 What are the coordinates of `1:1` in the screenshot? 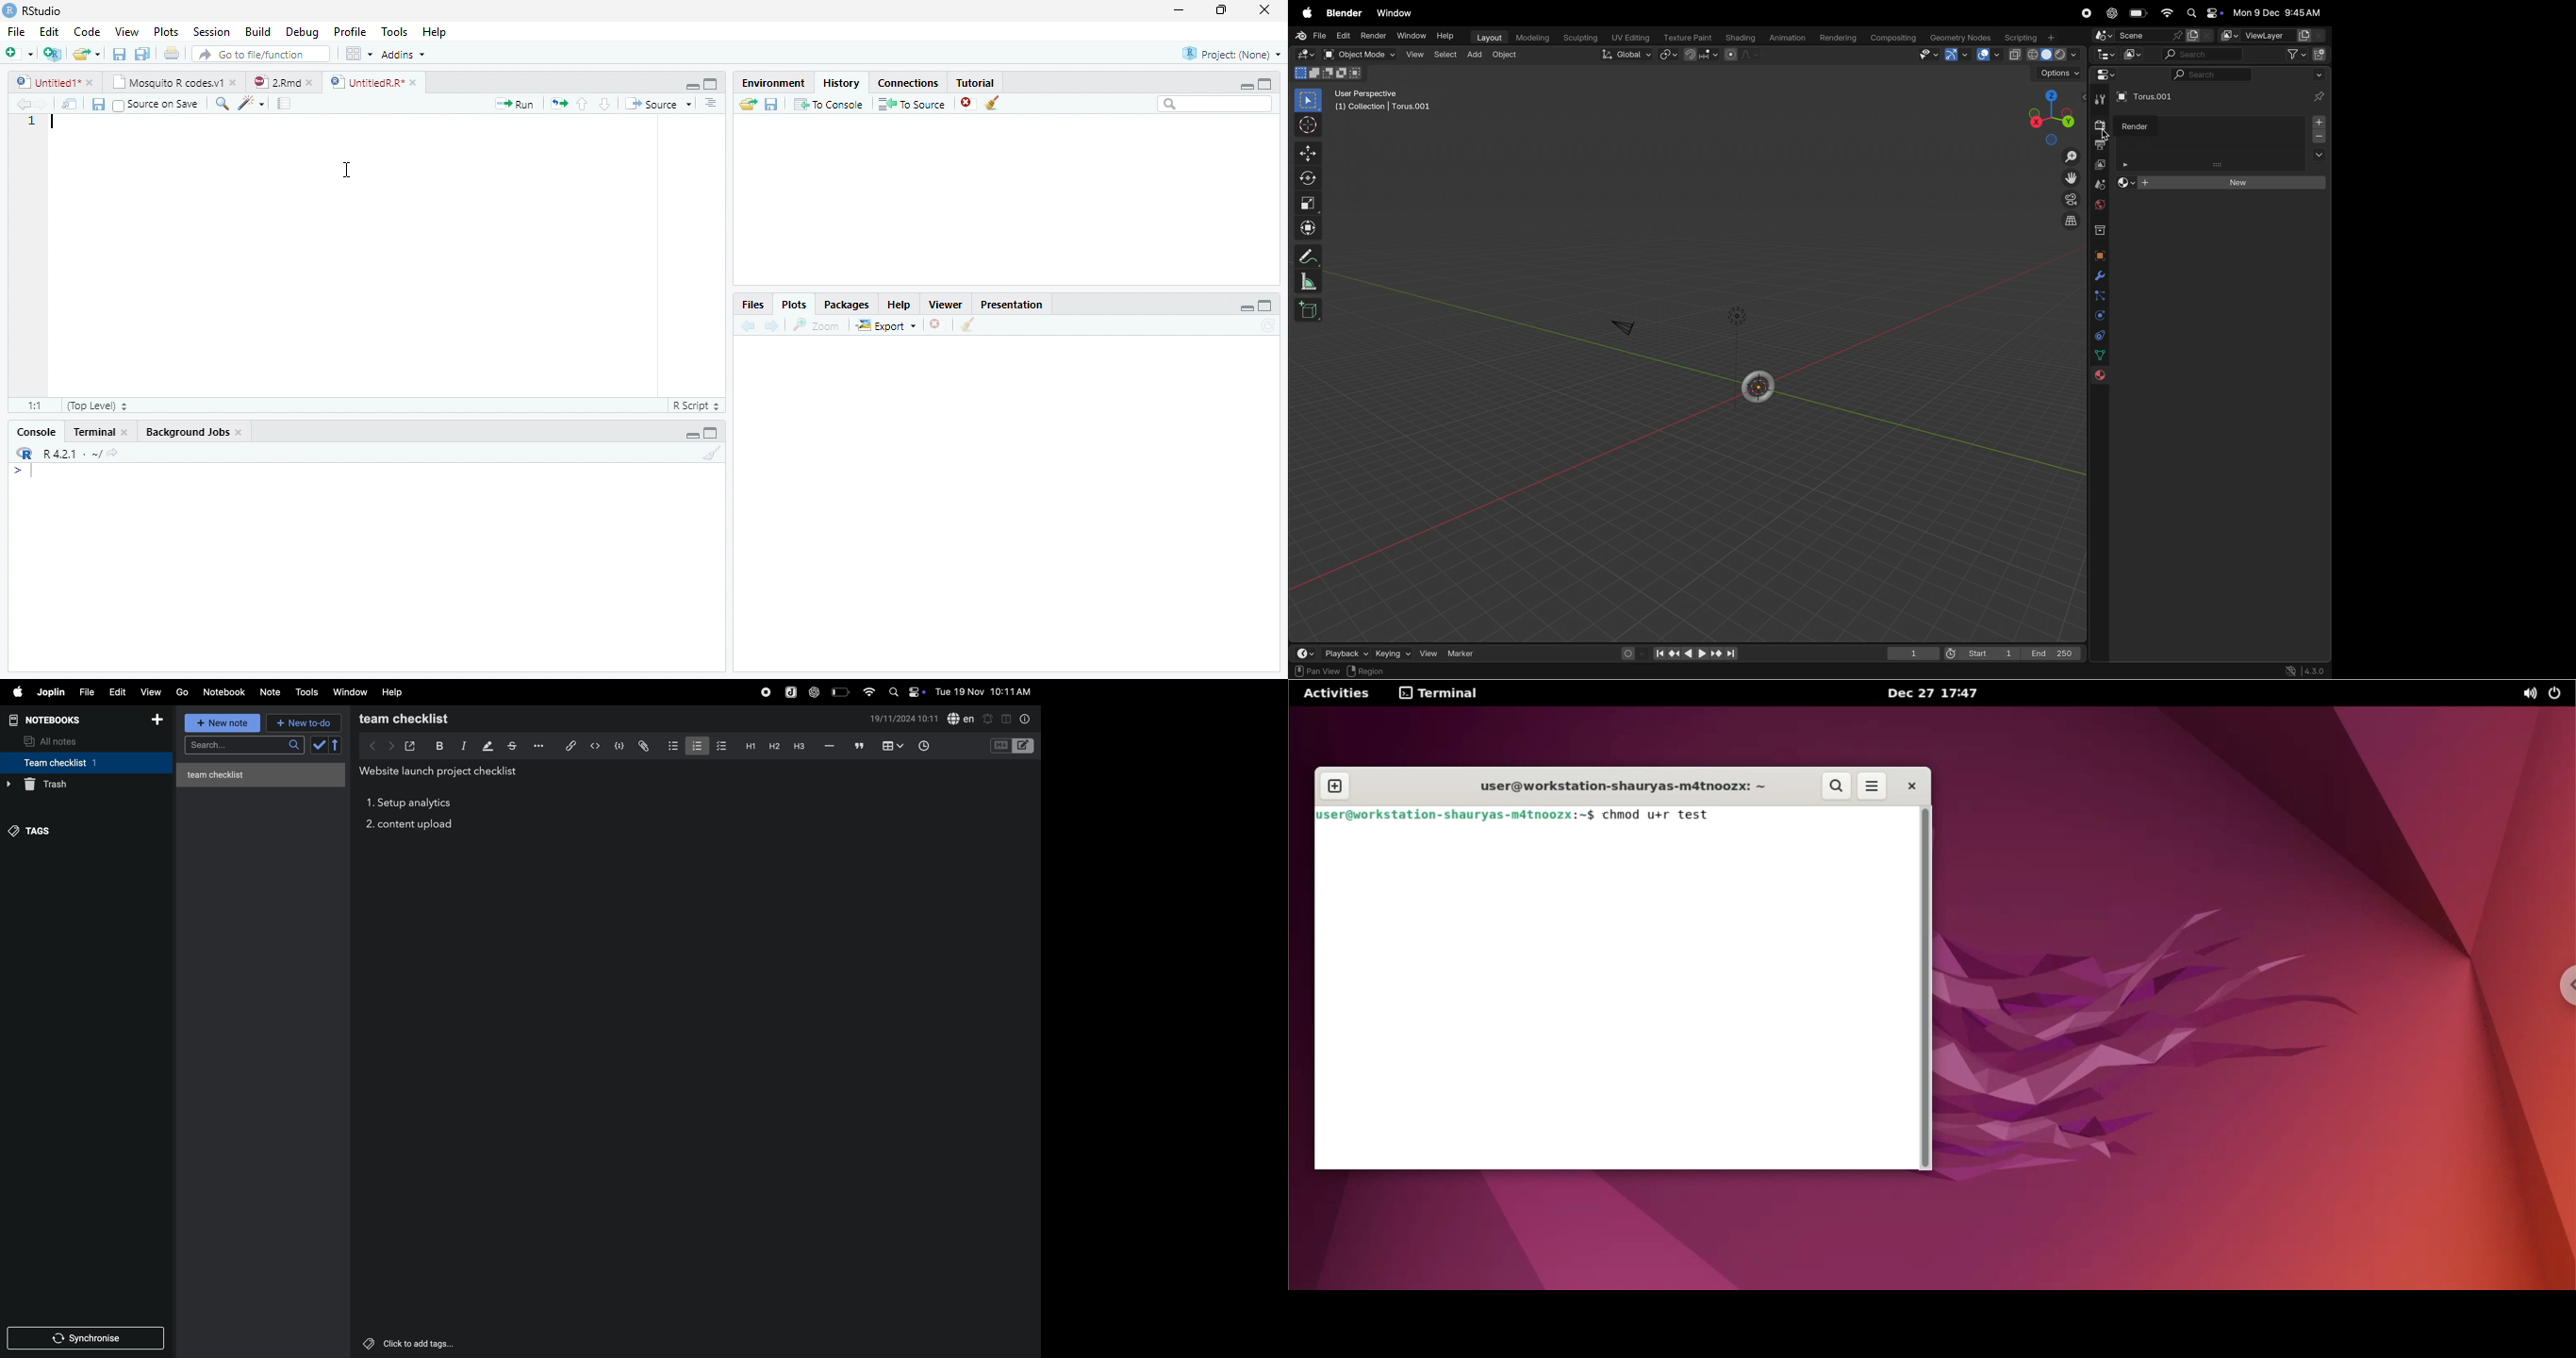 It's located at (31, 406).